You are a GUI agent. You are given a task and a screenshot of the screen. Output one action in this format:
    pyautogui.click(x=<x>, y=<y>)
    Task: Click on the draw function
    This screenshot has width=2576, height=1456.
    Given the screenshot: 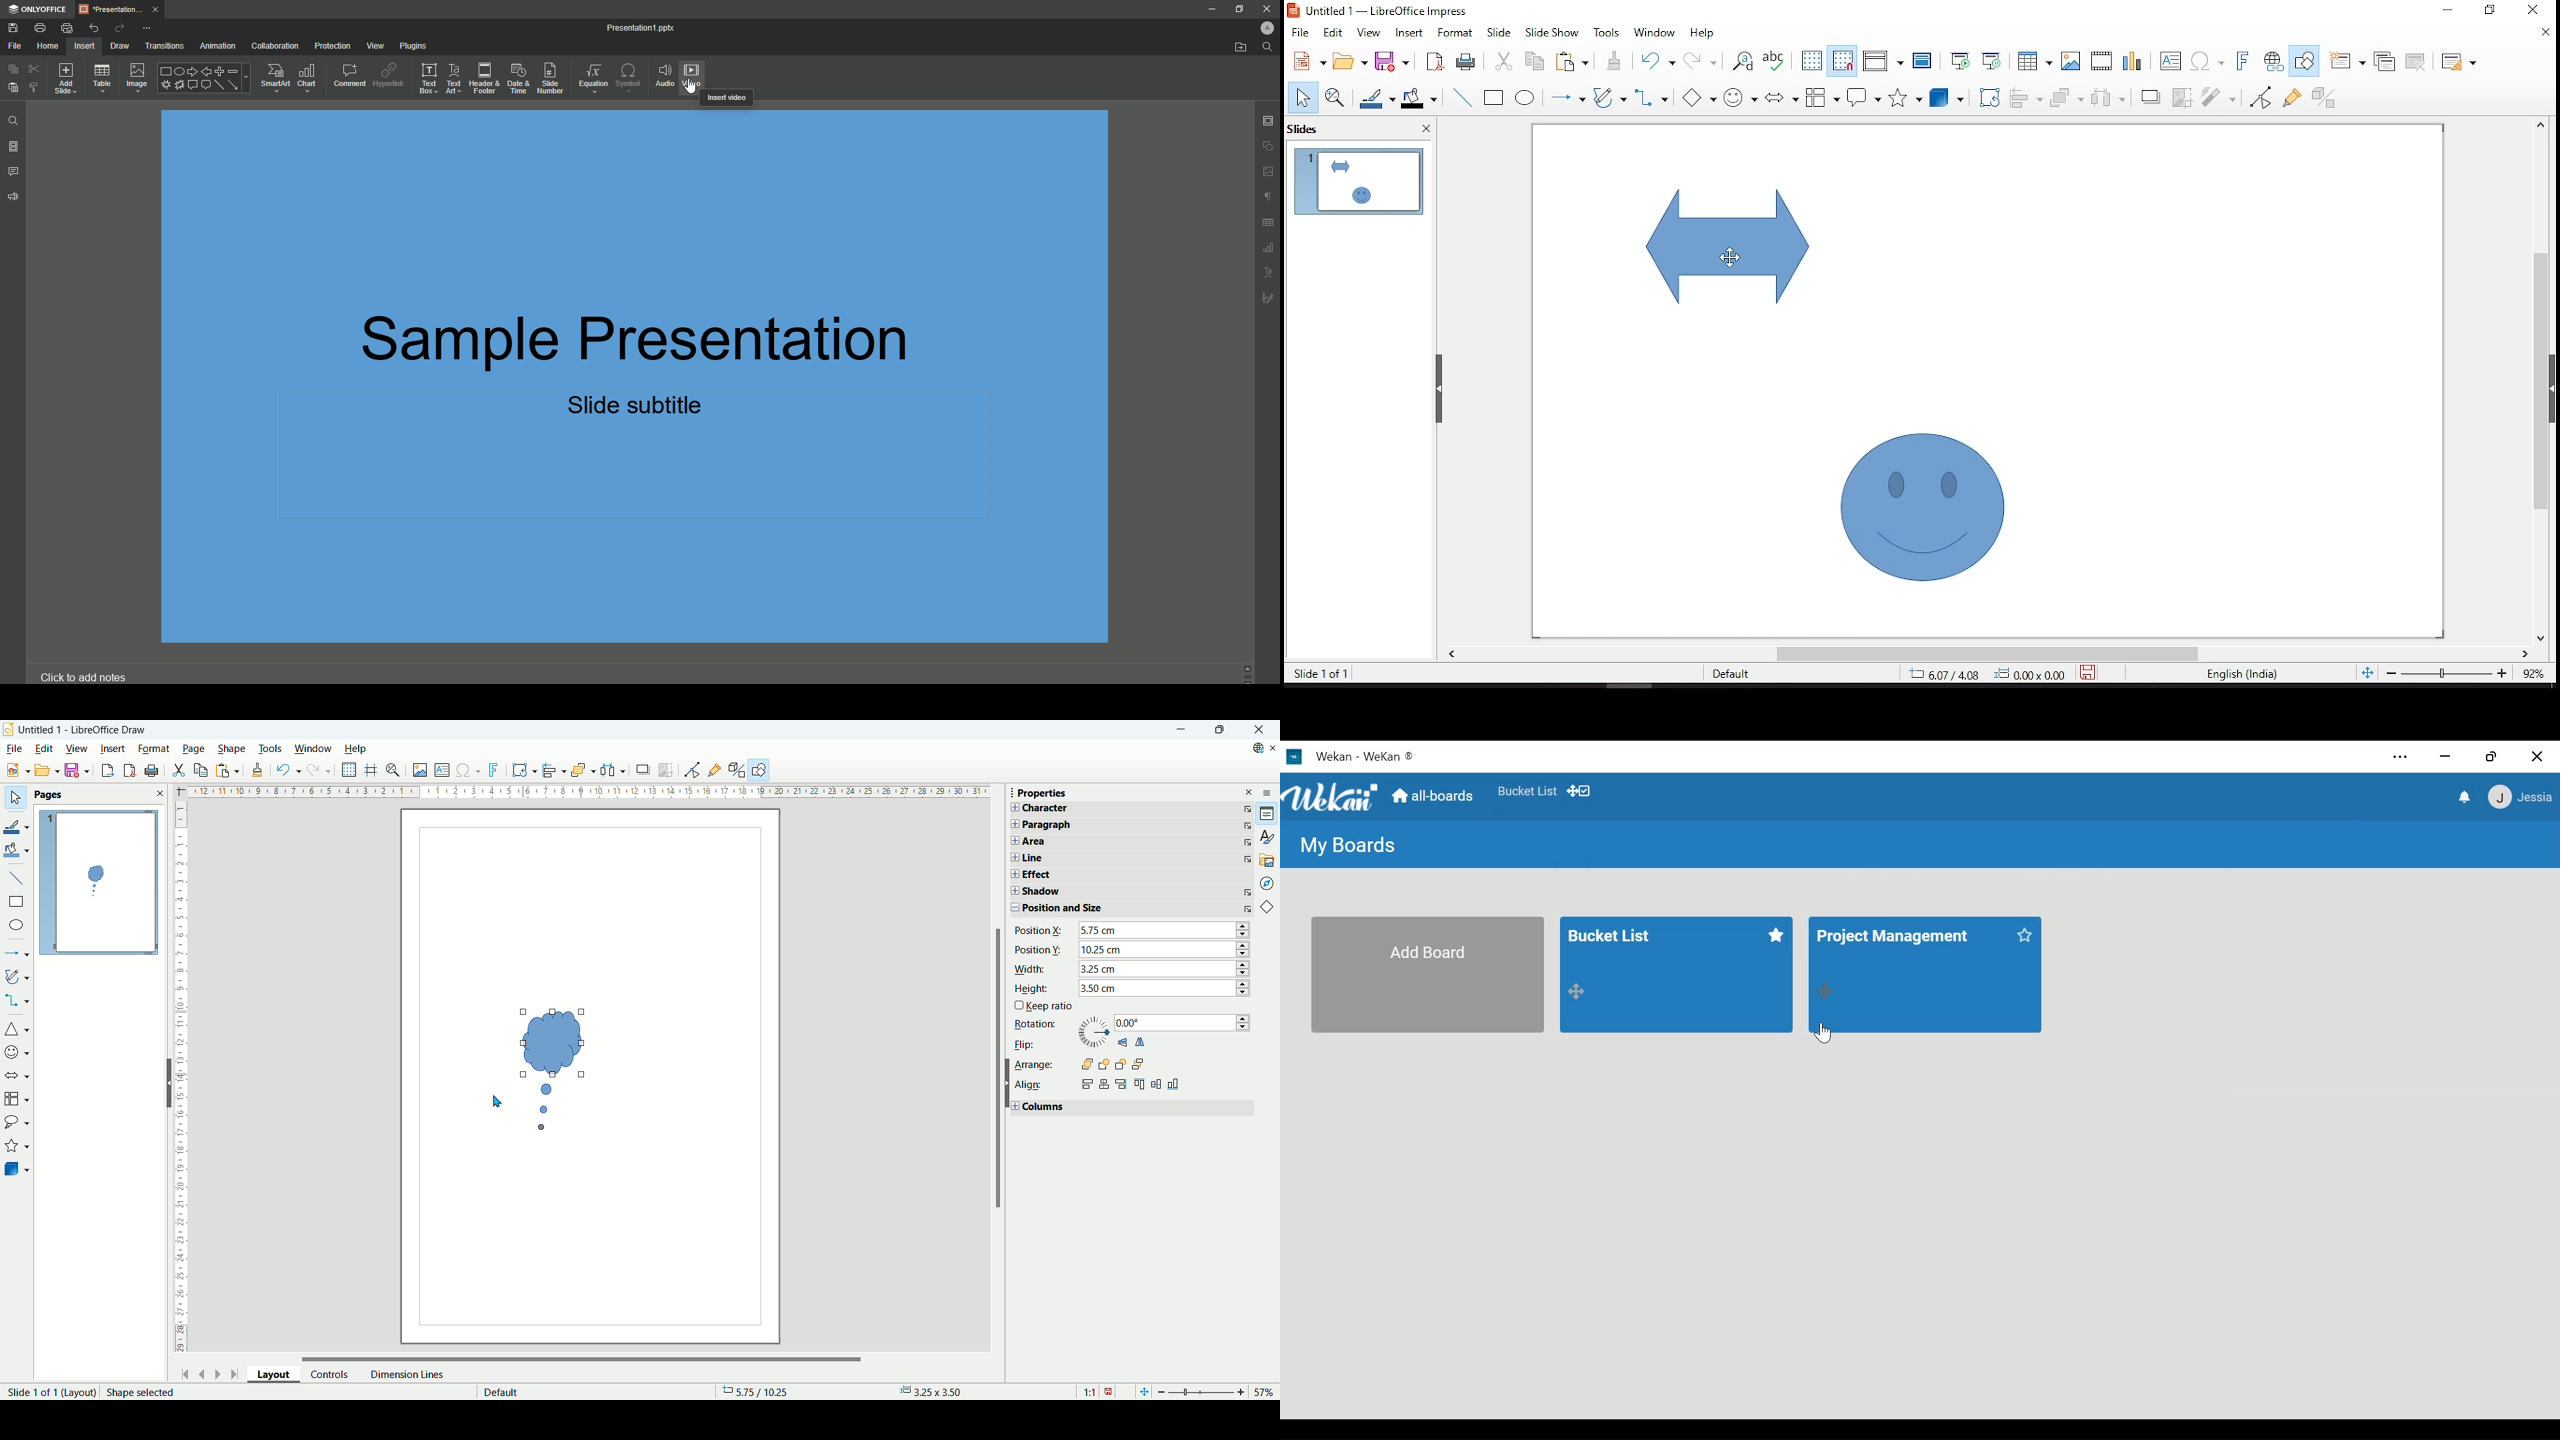 What is the action you would take?
    pyautogui.click(x=761, y=770)
    